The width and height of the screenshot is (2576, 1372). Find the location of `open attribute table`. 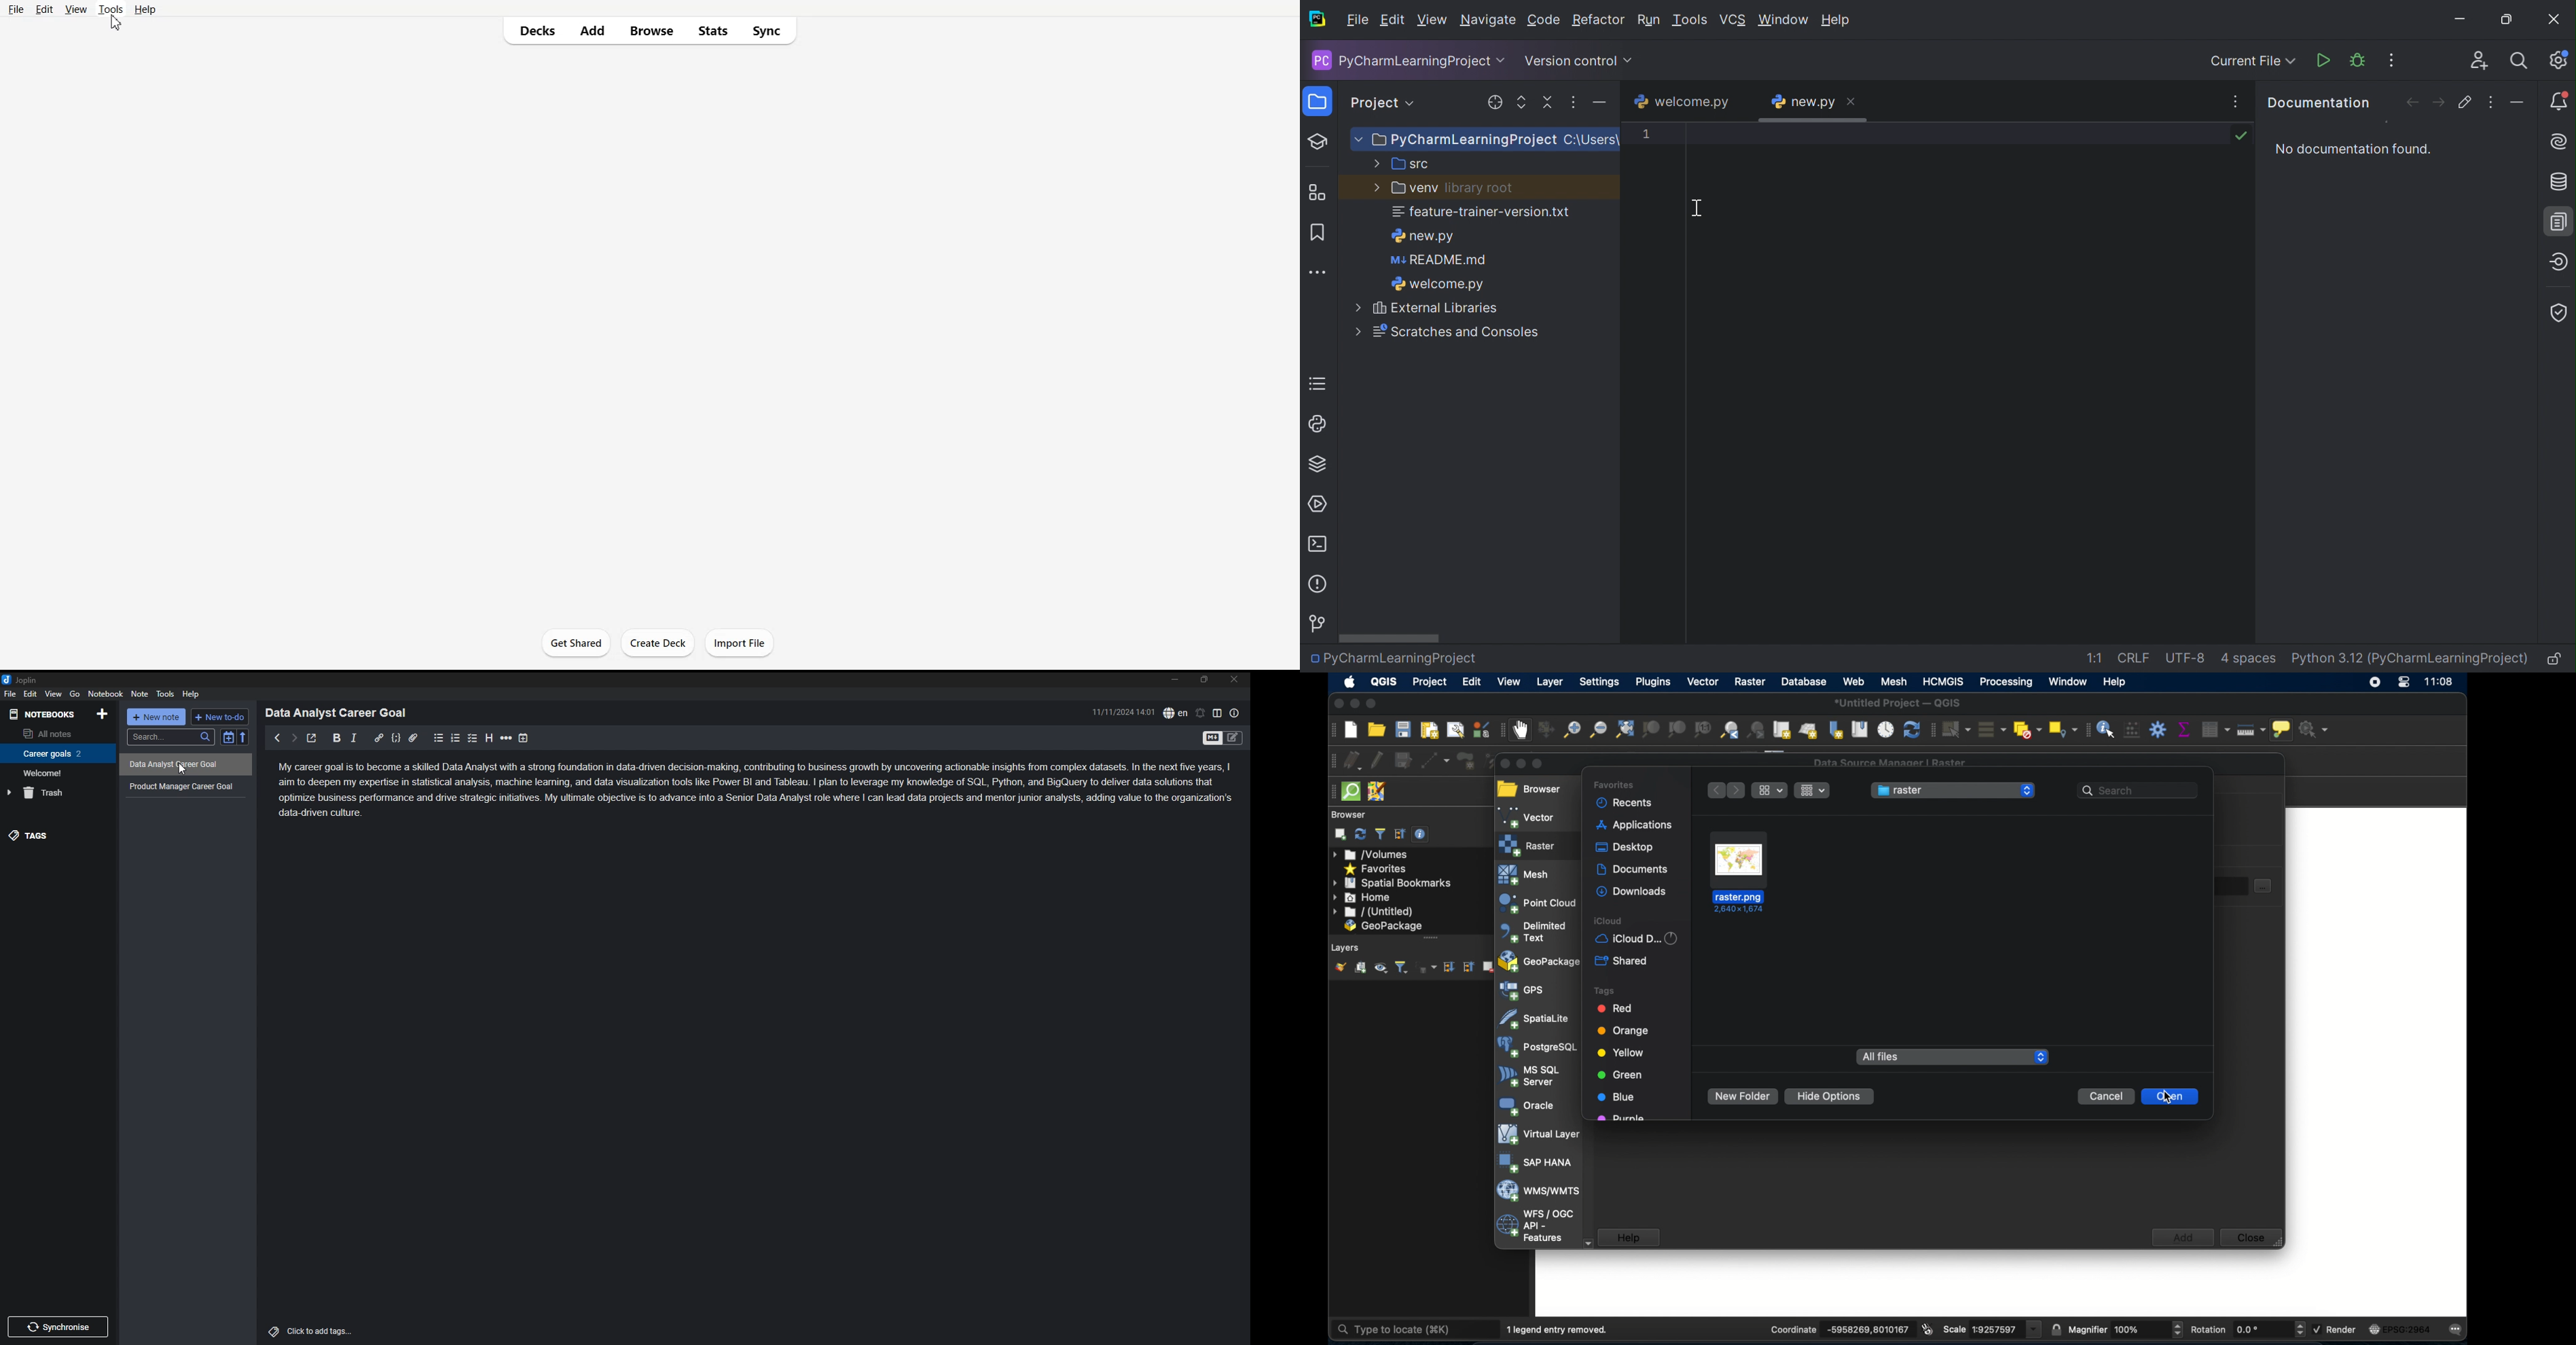

open attribute table is located at coordinates (2213, 728).